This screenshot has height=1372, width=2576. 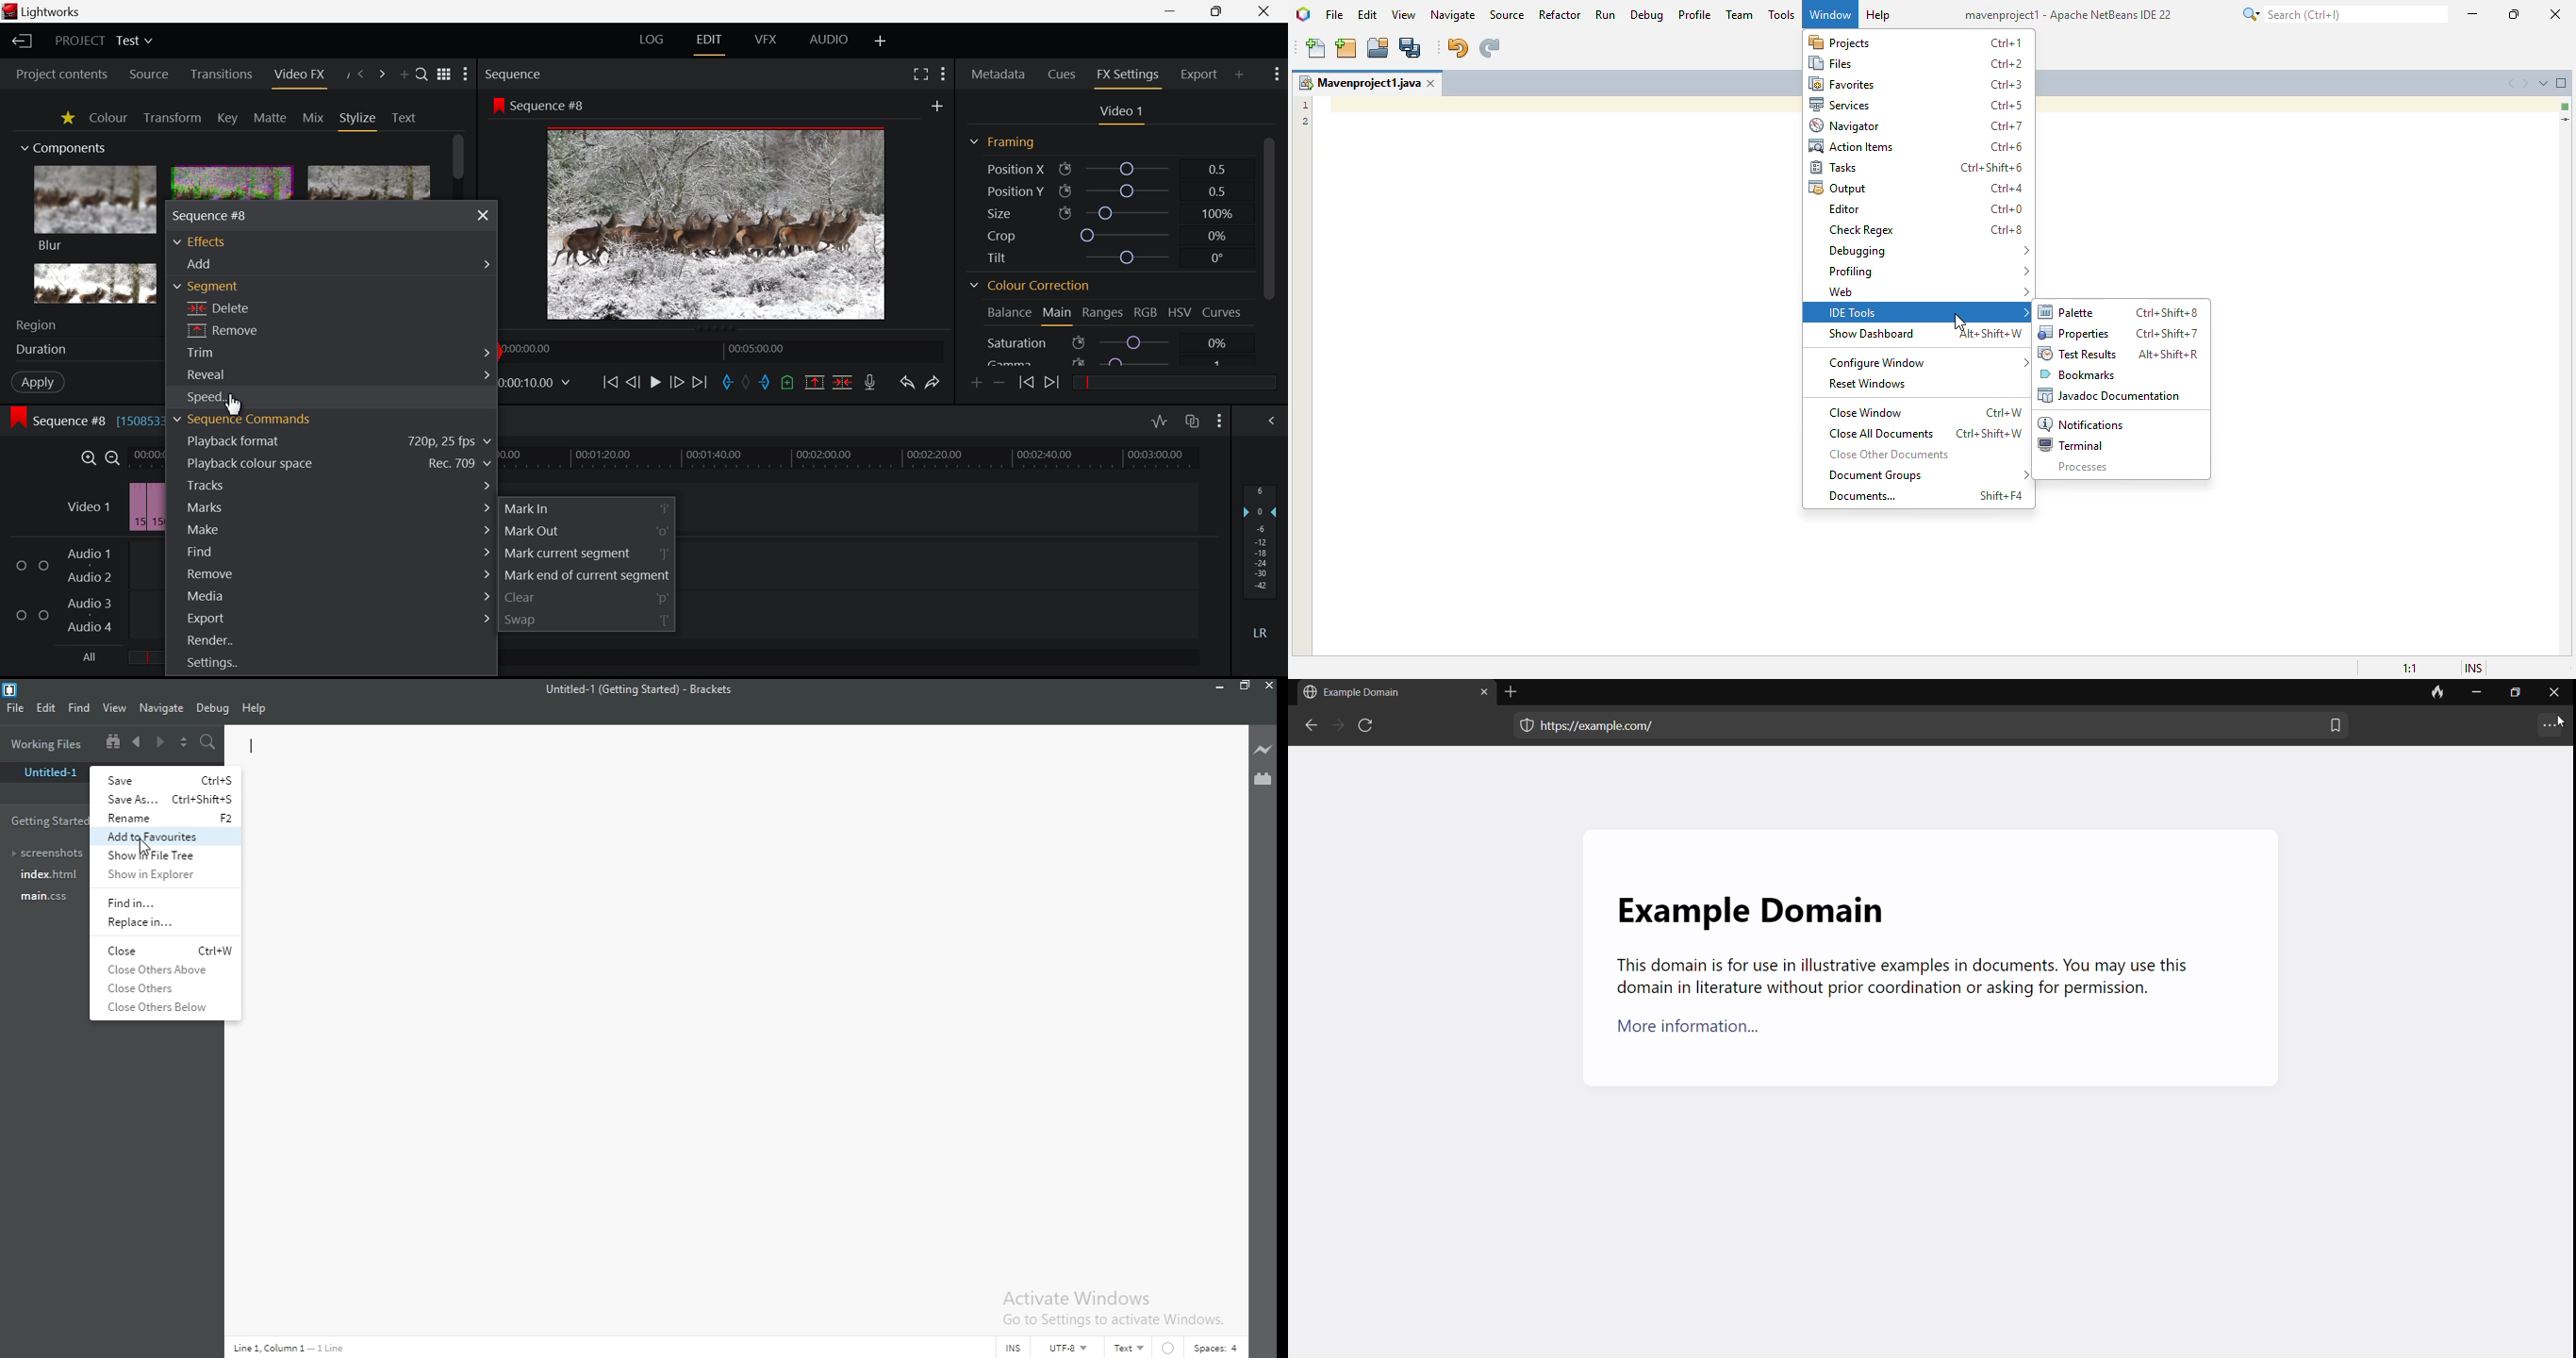 What do you see at coordinates (458, 160) in the screenshot?
I see `Scroll Bar` at bounding box center [458, 160].